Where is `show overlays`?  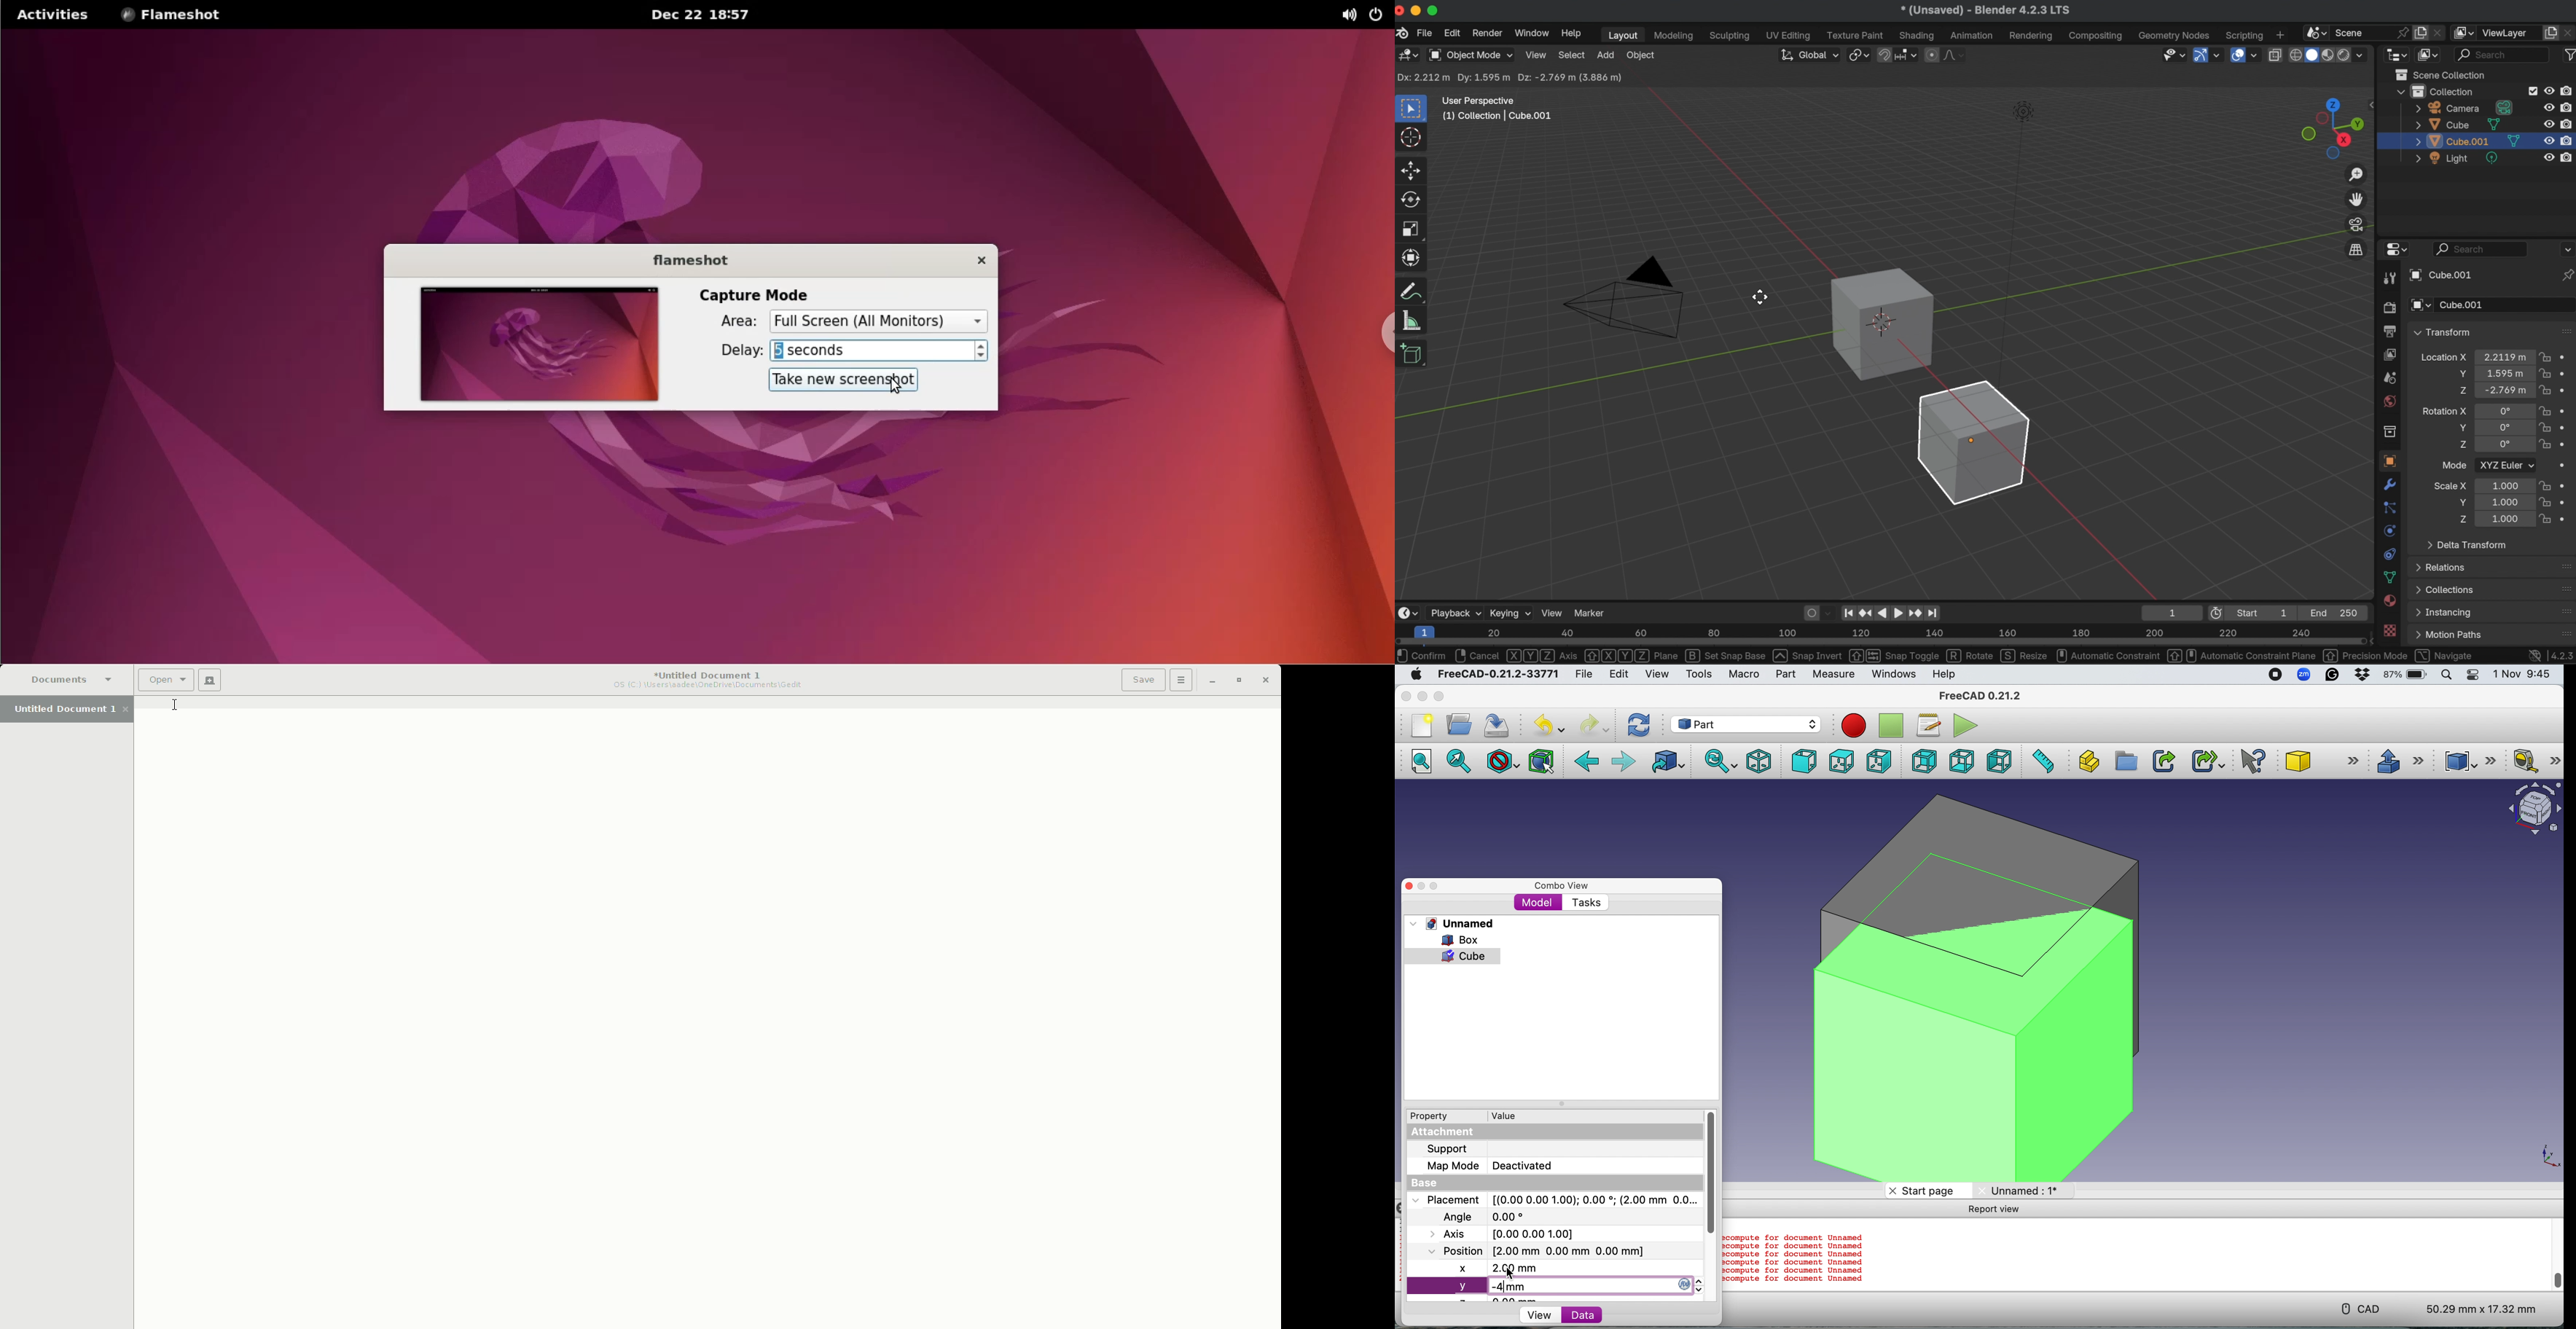 show overlays is located at coordinates (2237, 54).